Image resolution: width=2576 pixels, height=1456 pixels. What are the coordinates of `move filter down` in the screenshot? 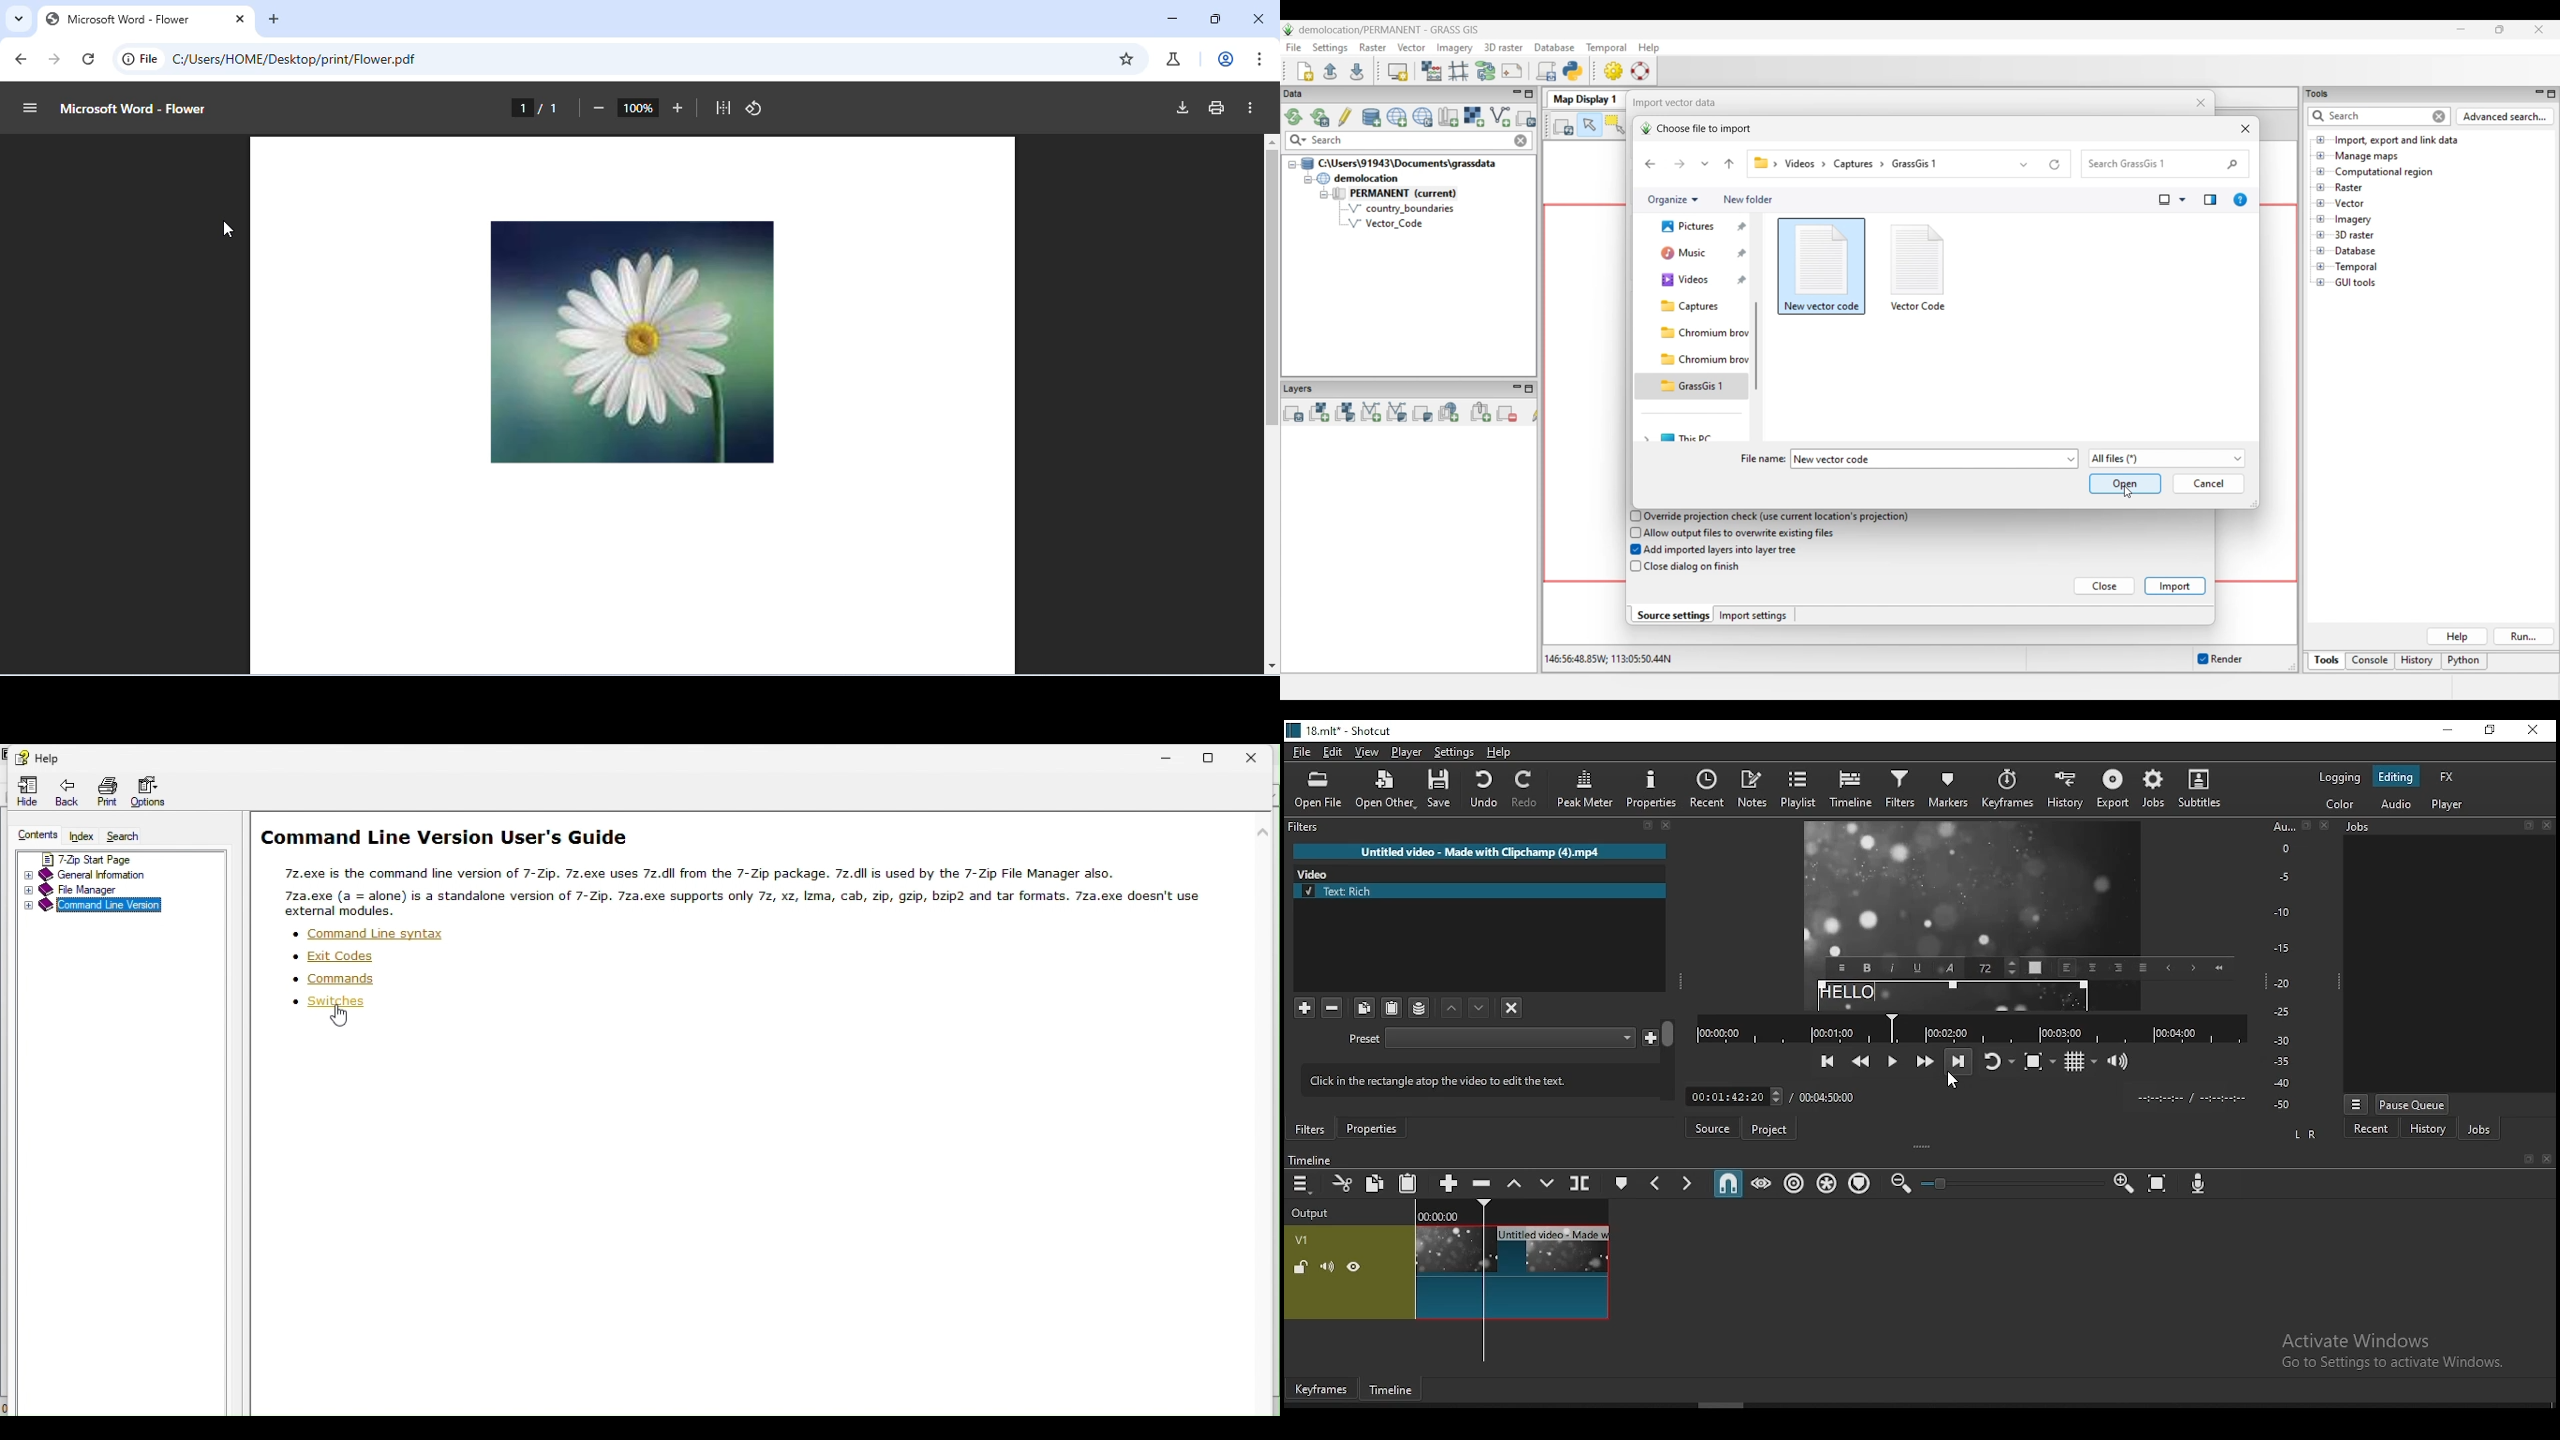 It's located at (1453, 1008).